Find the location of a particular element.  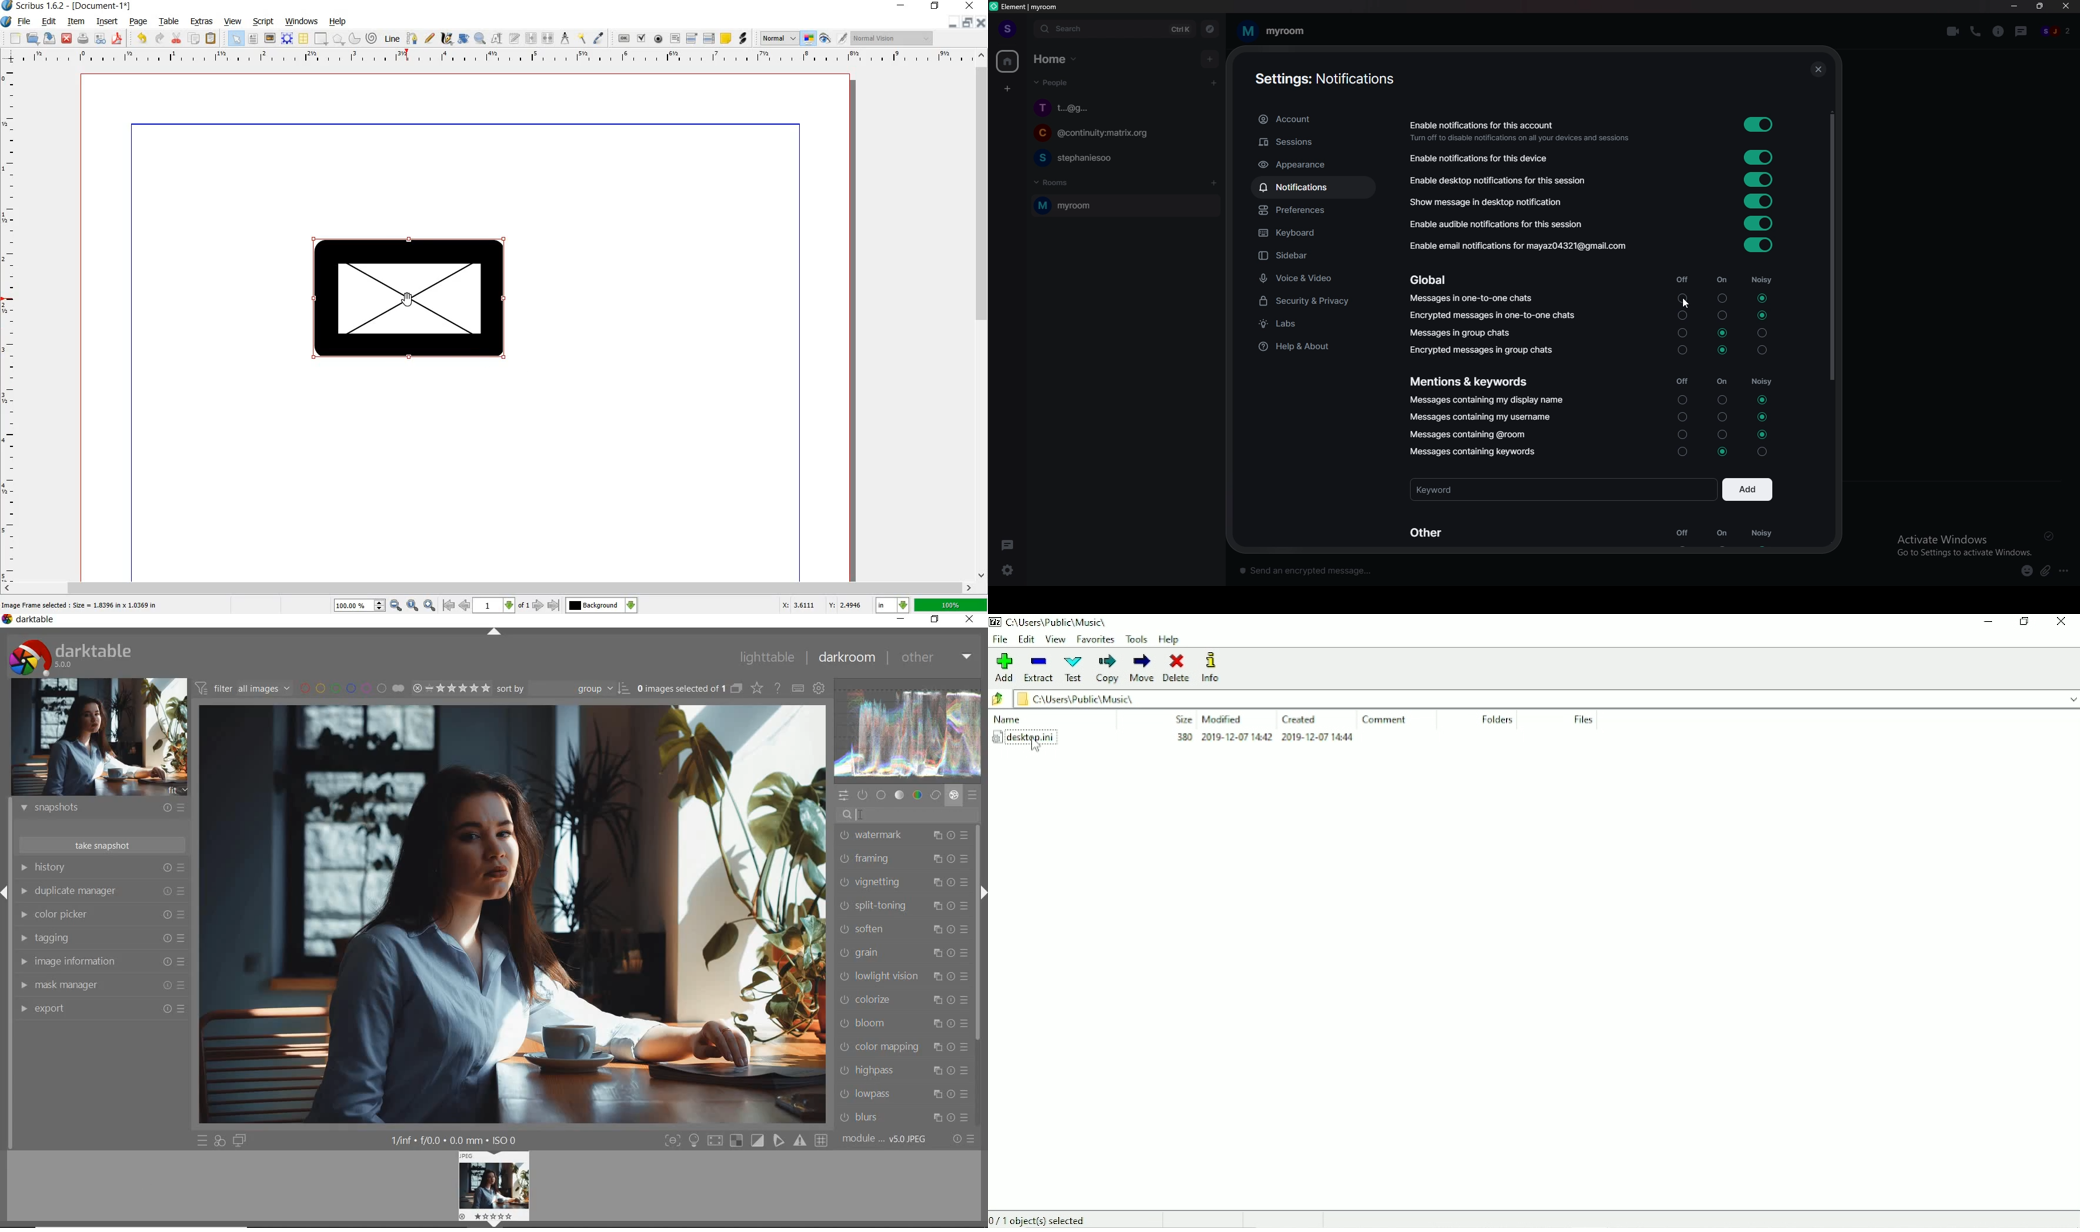

account is located at coordinates (1316, 119).